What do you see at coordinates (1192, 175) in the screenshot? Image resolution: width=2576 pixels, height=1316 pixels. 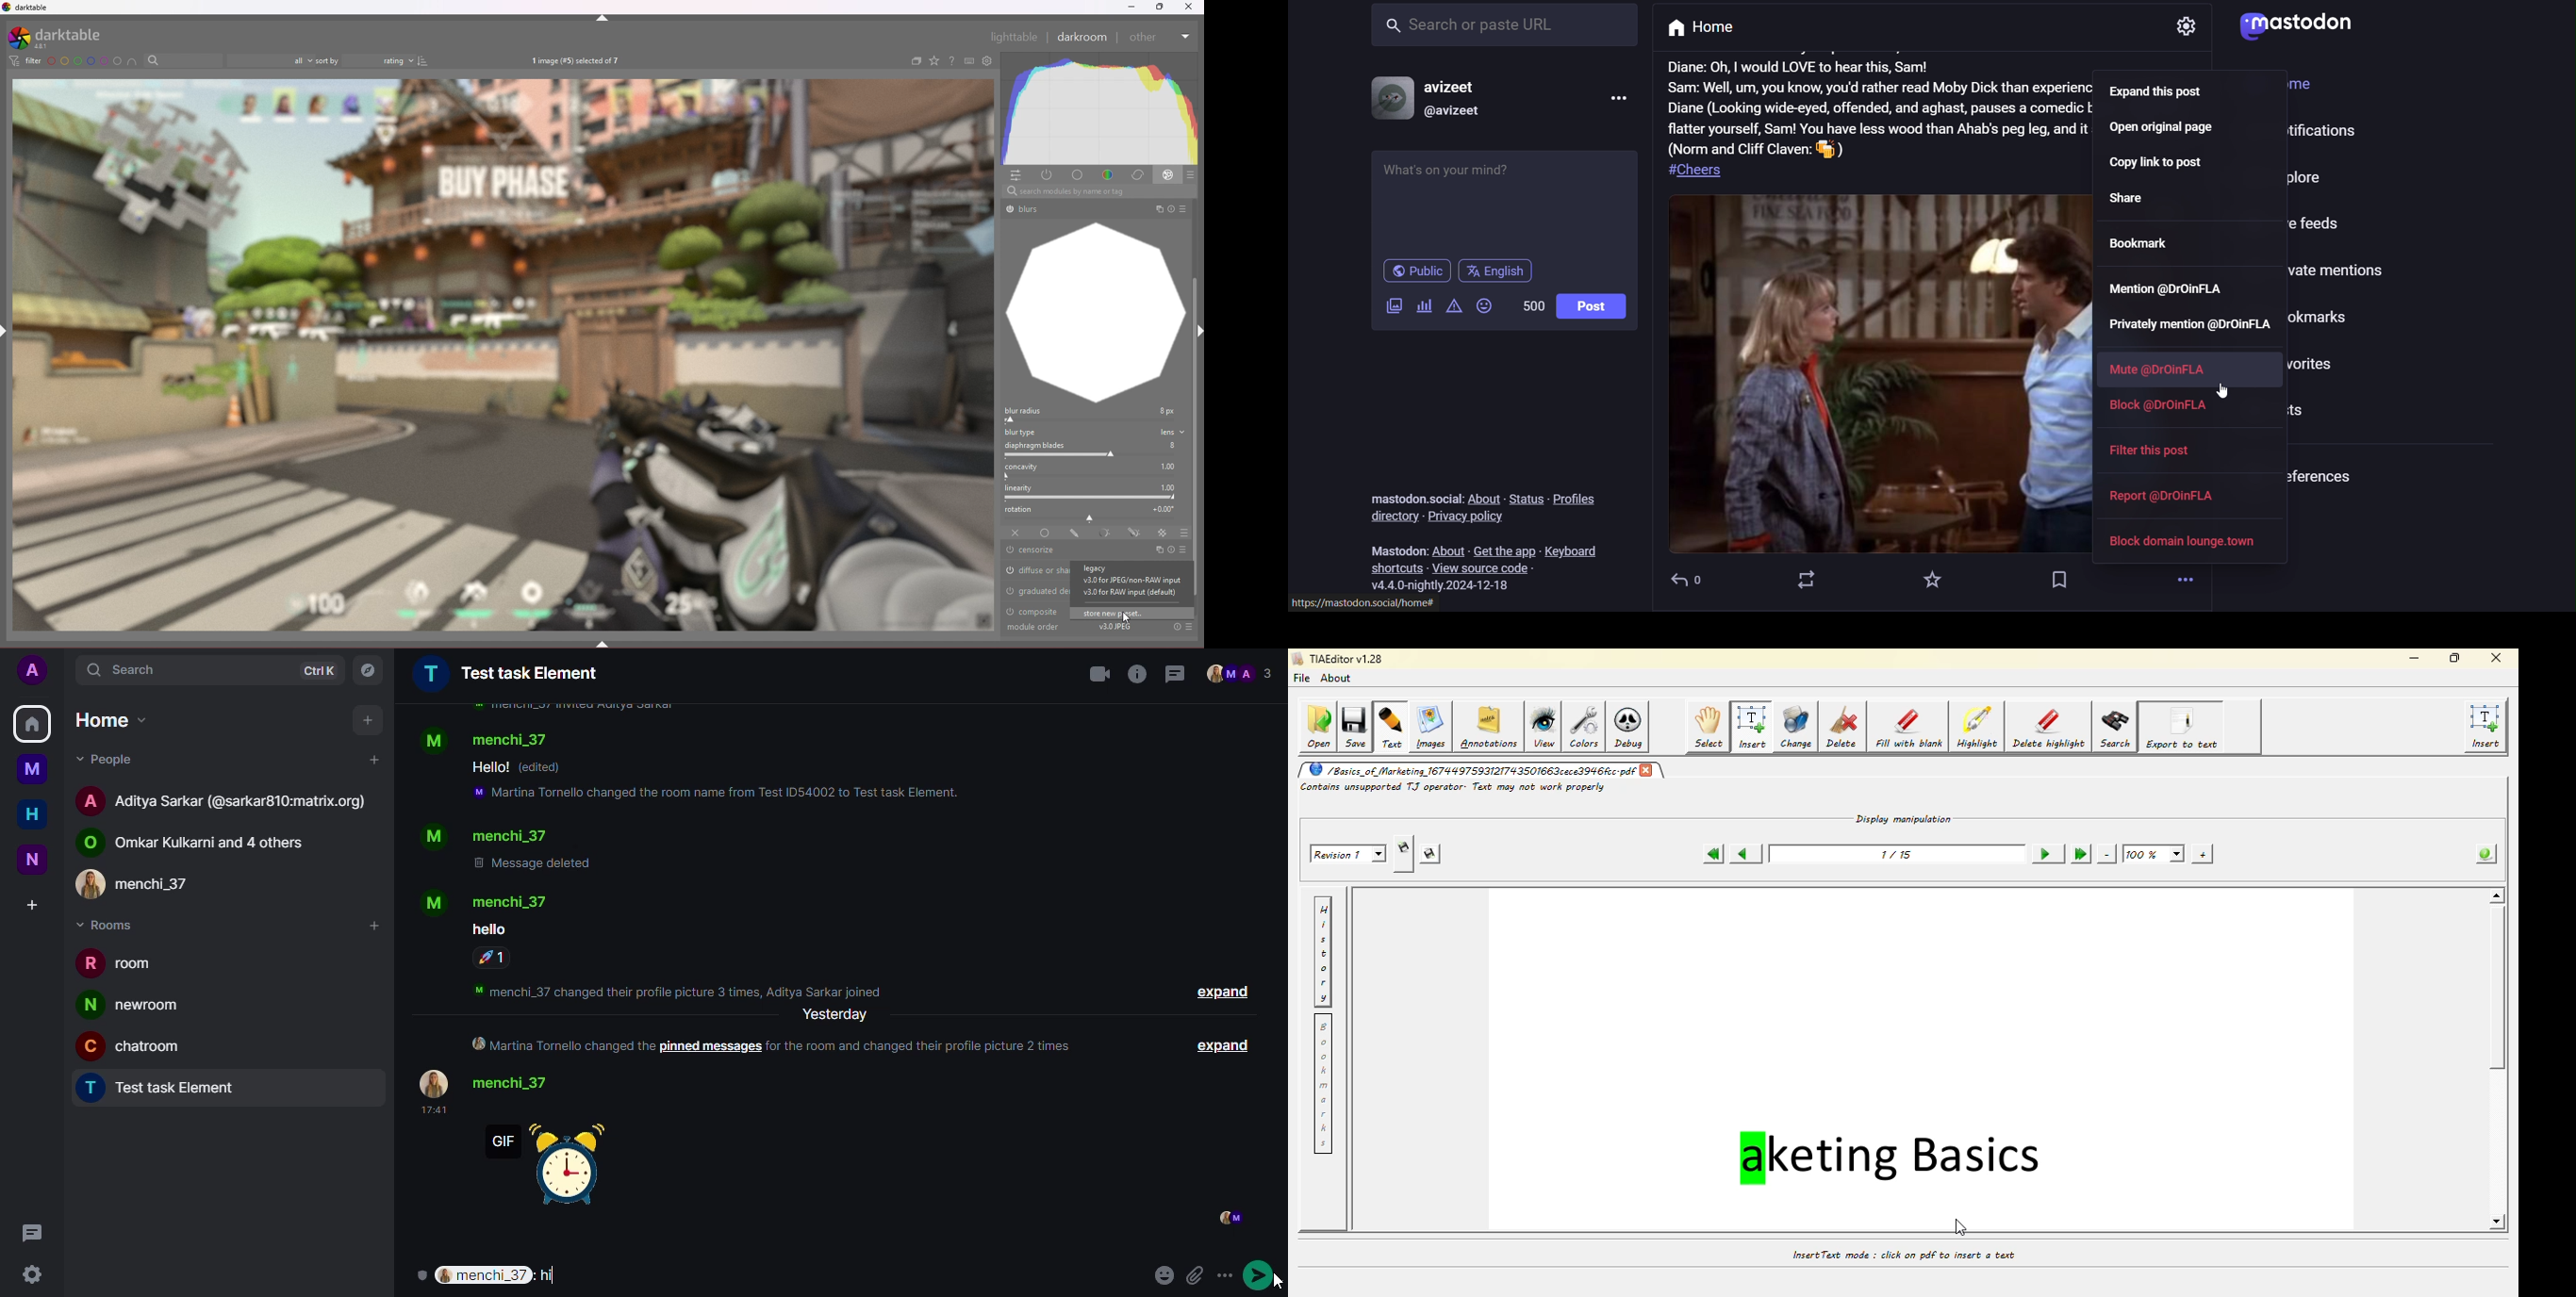 I see `presets` at bounding box center [1192, 175].